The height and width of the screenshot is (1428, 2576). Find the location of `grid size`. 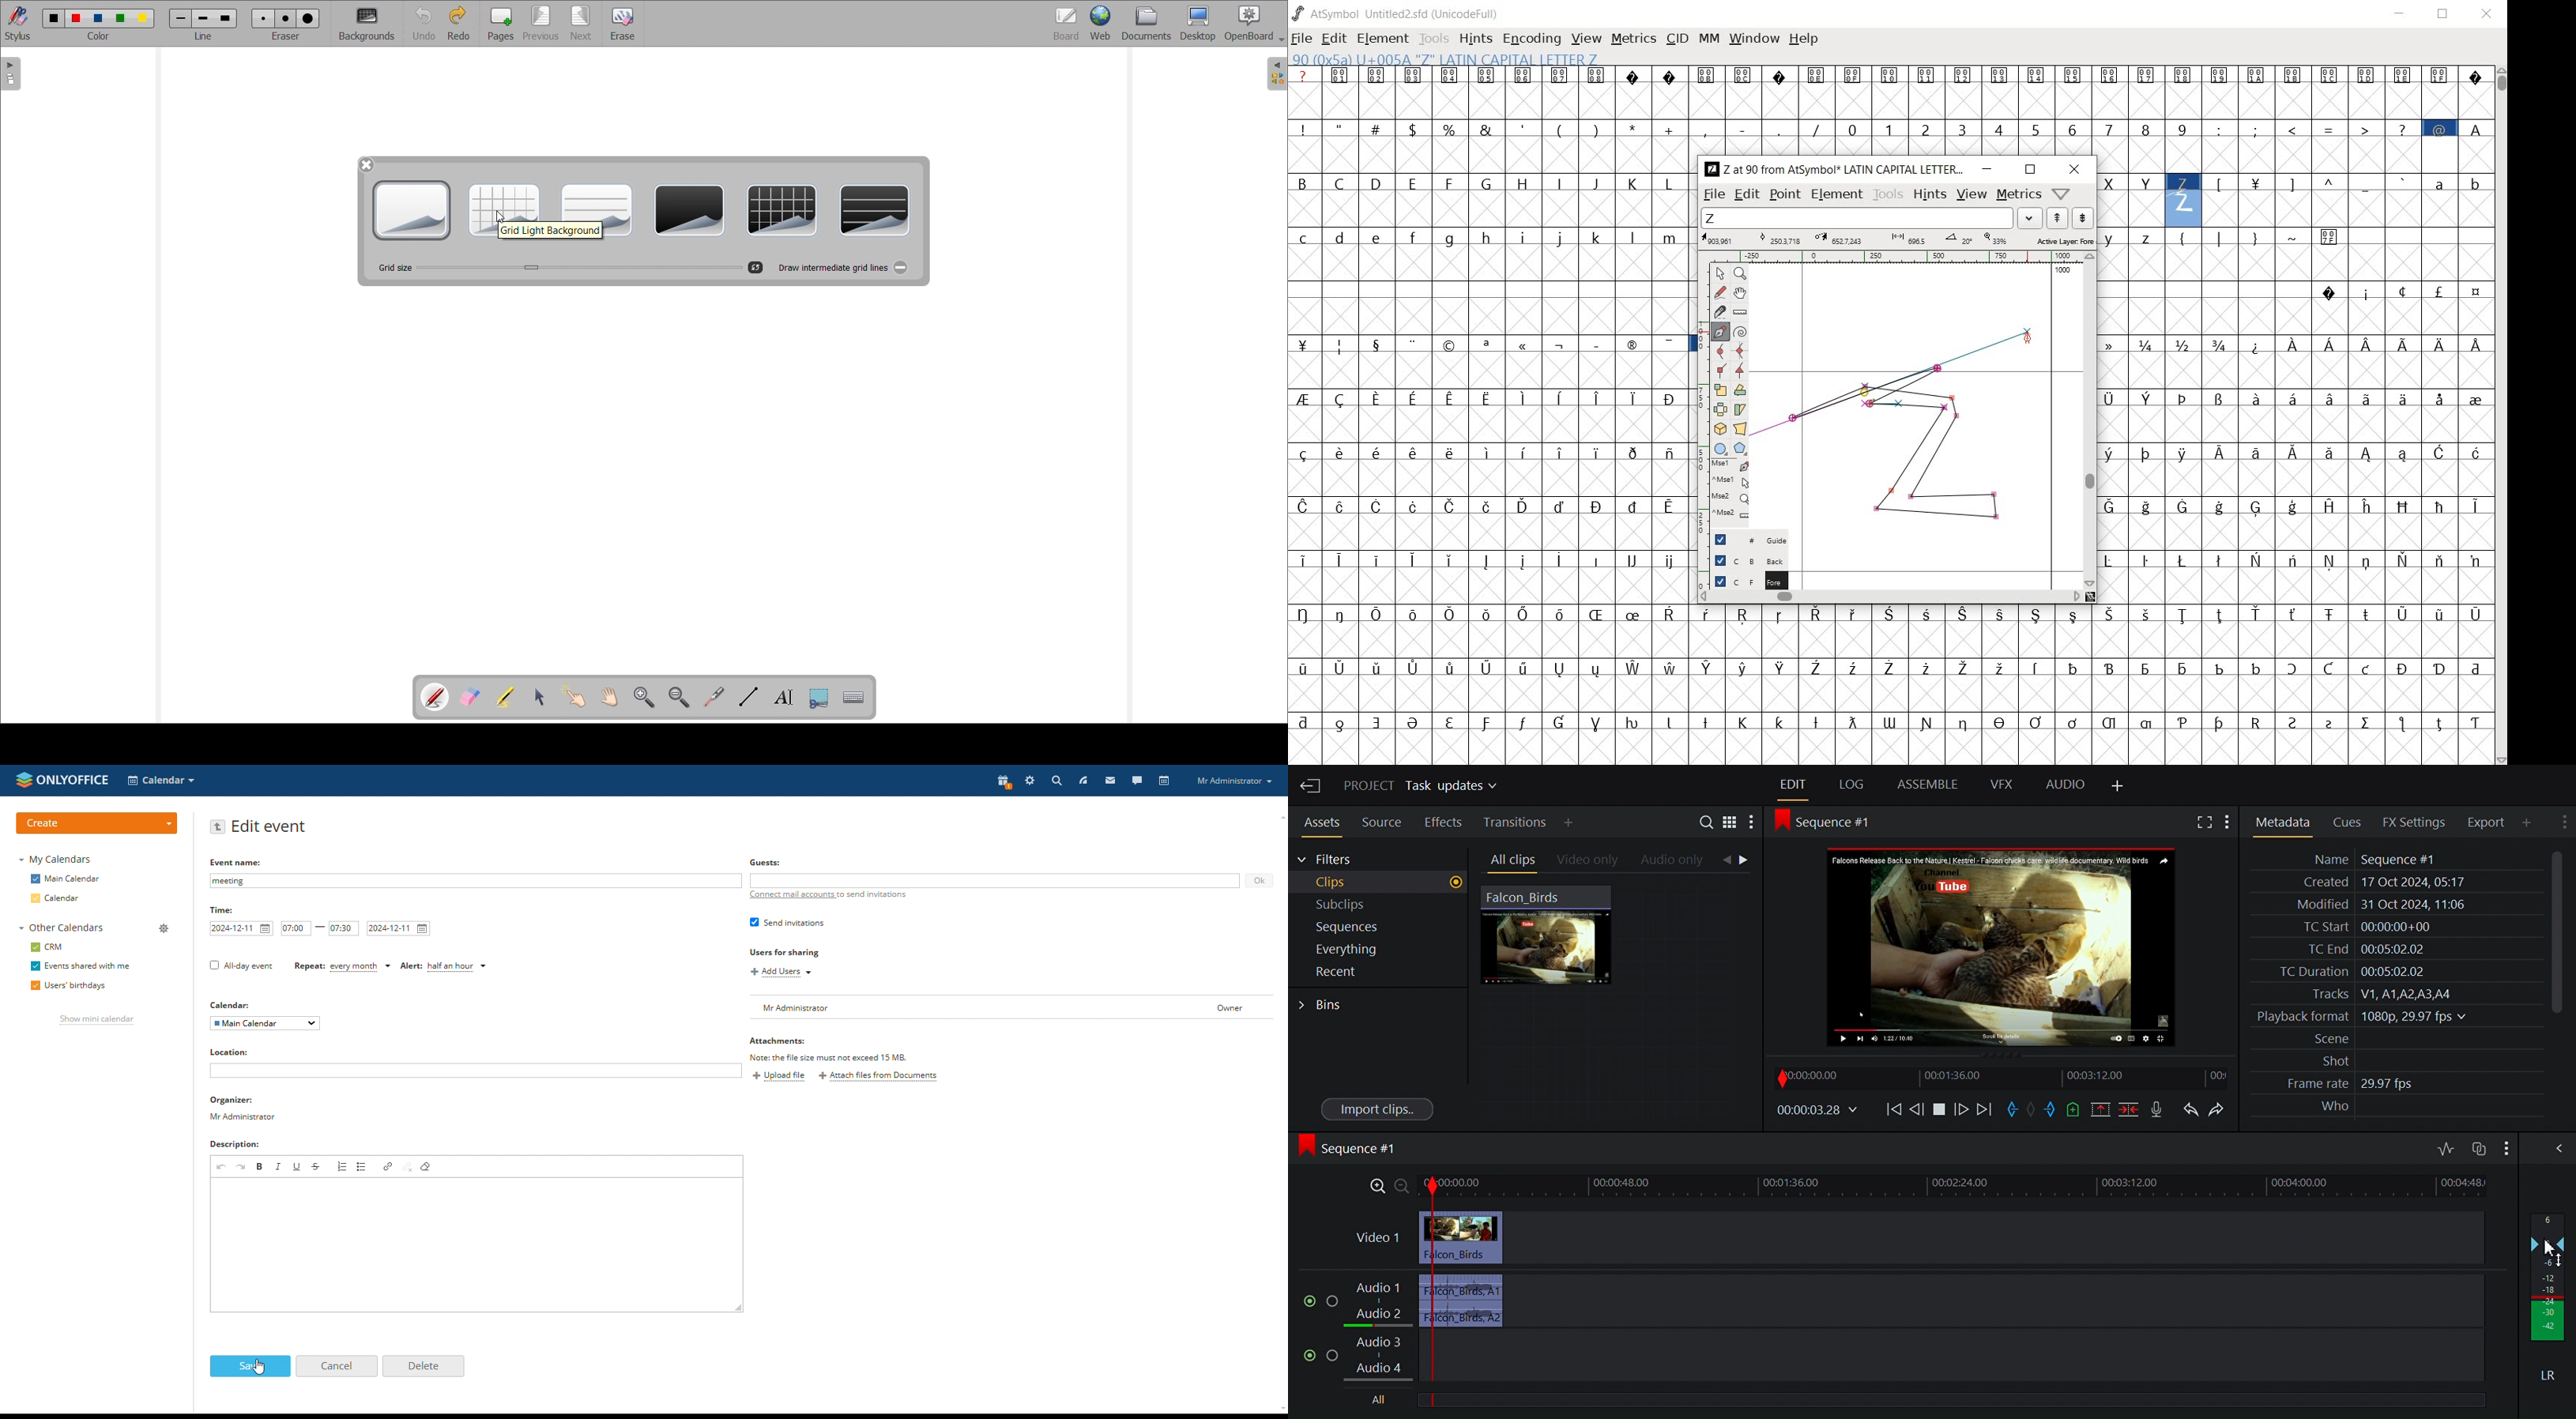

grid size is located at coordinates (394, 268).